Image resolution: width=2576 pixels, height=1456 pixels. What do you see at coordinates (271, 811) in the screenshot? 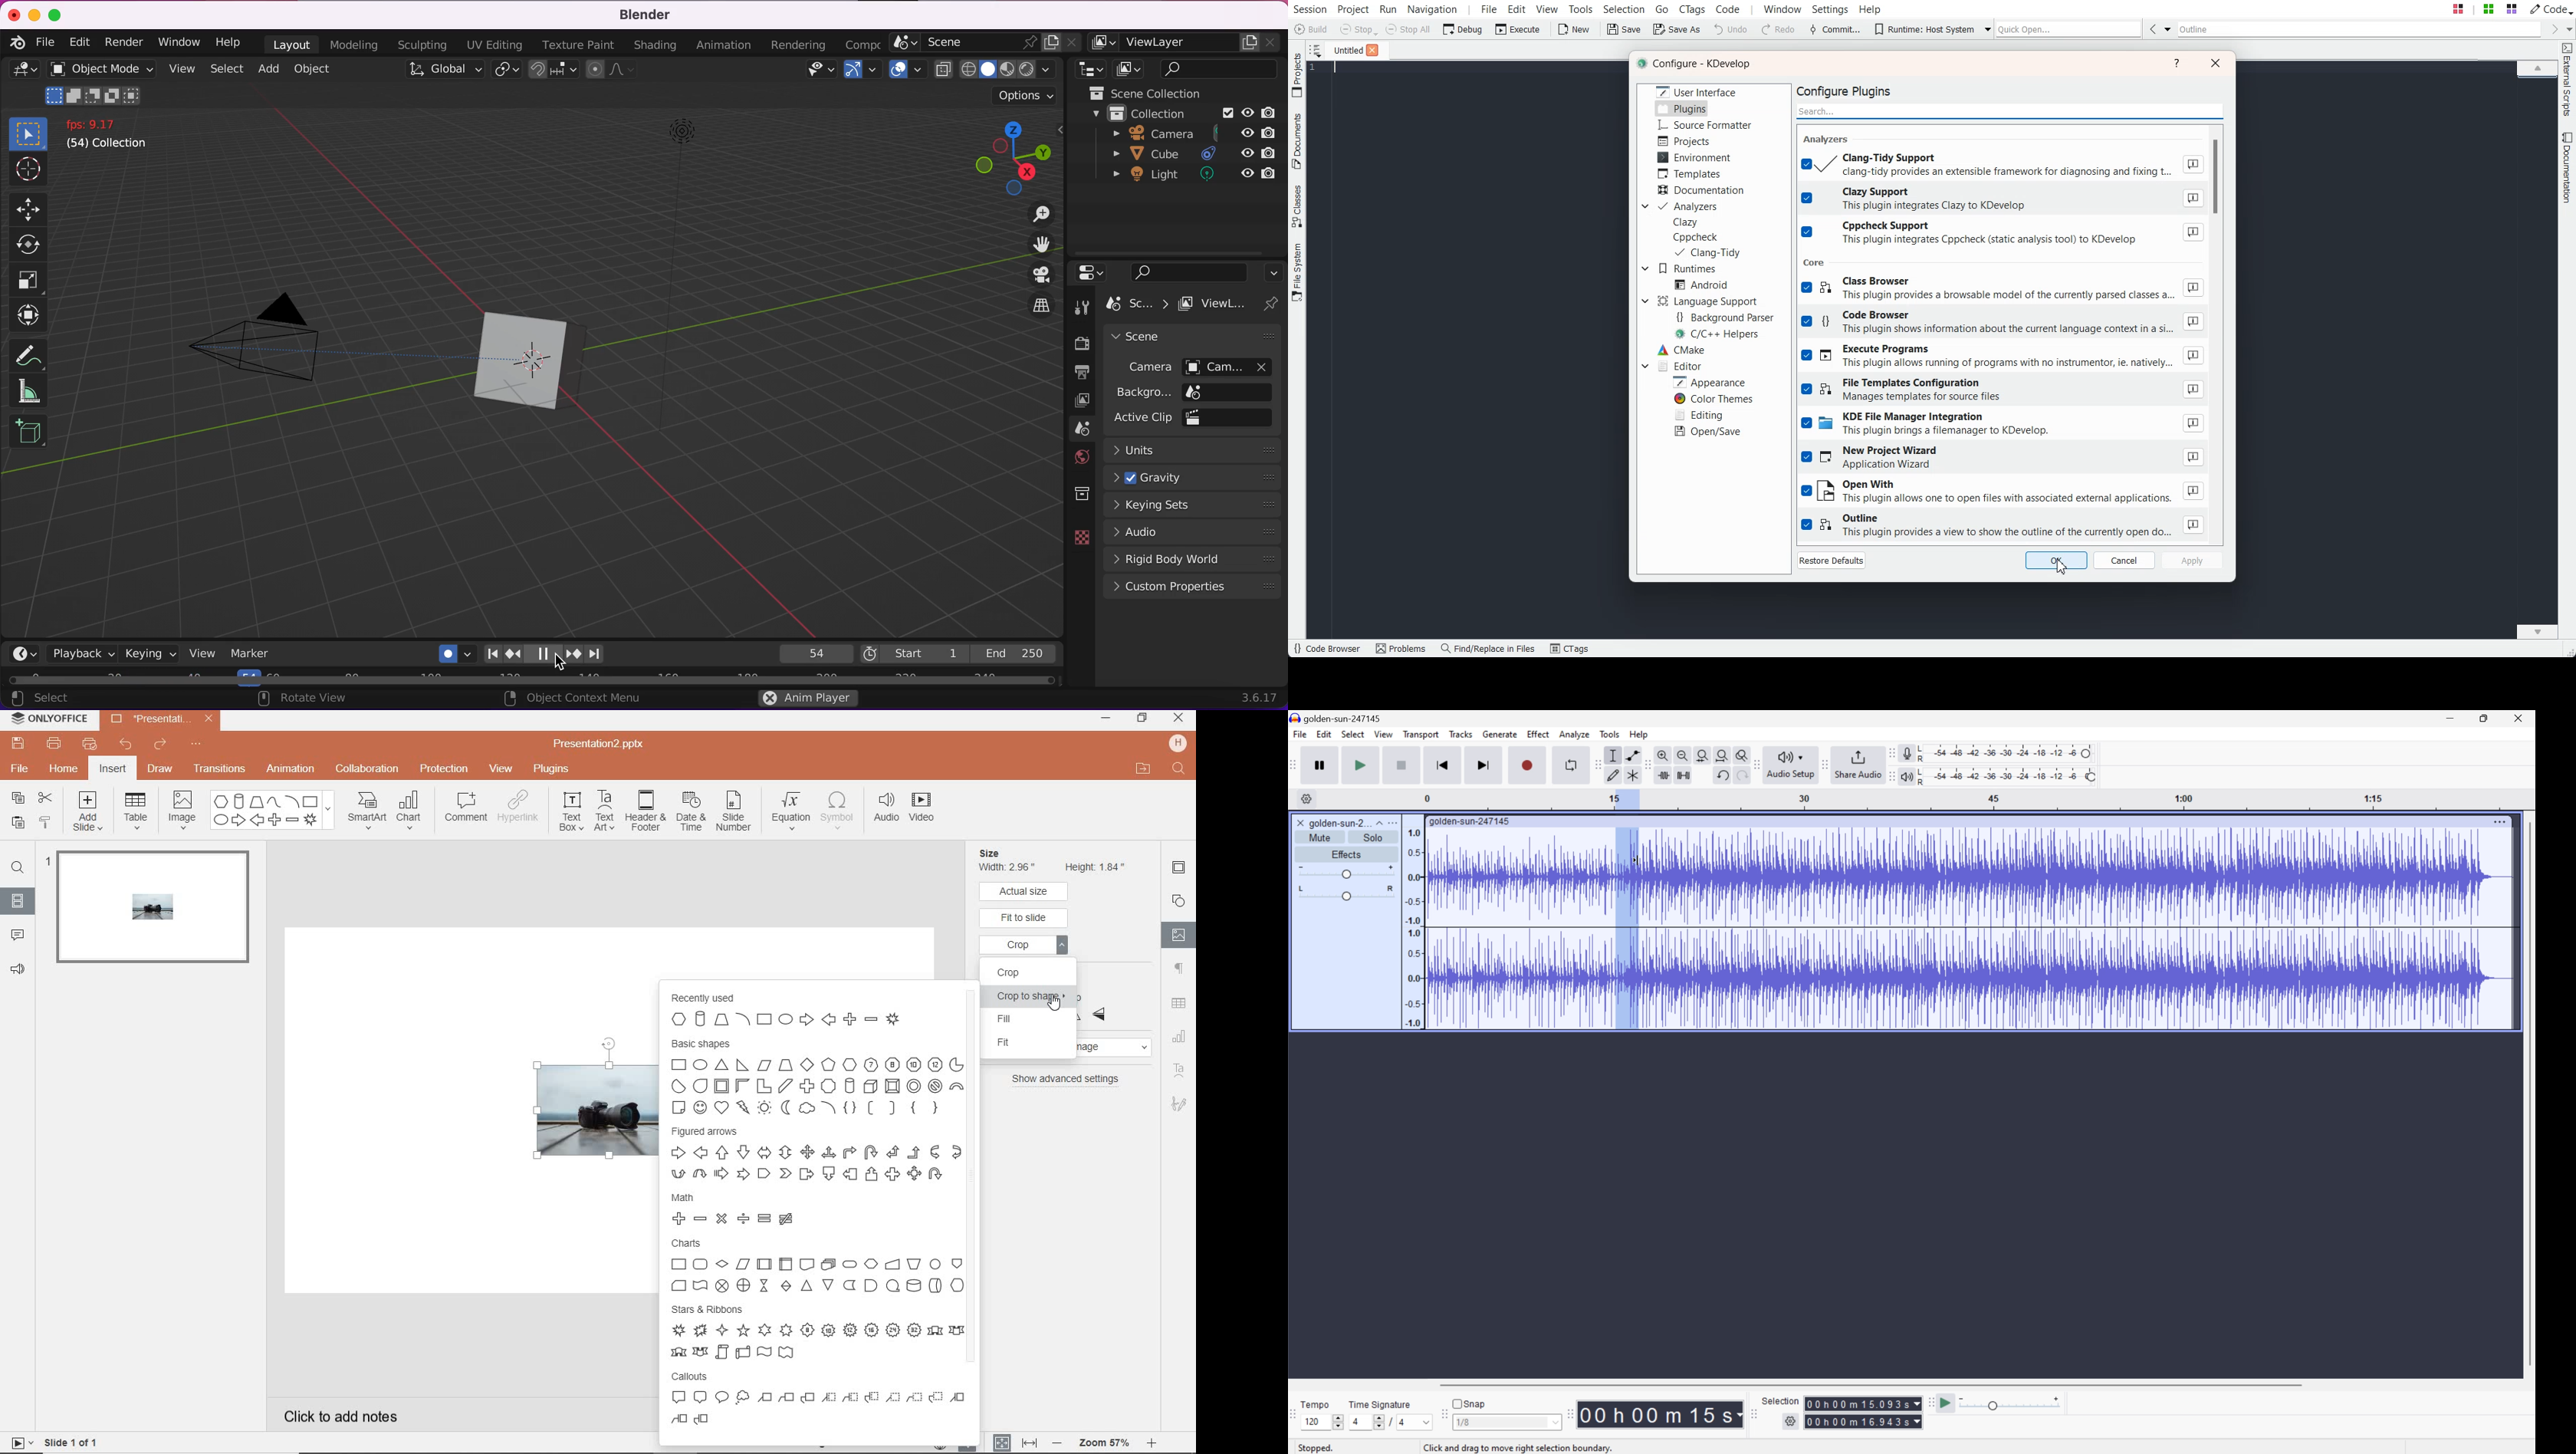
I see `shapes` at bounding box center [271, 811].